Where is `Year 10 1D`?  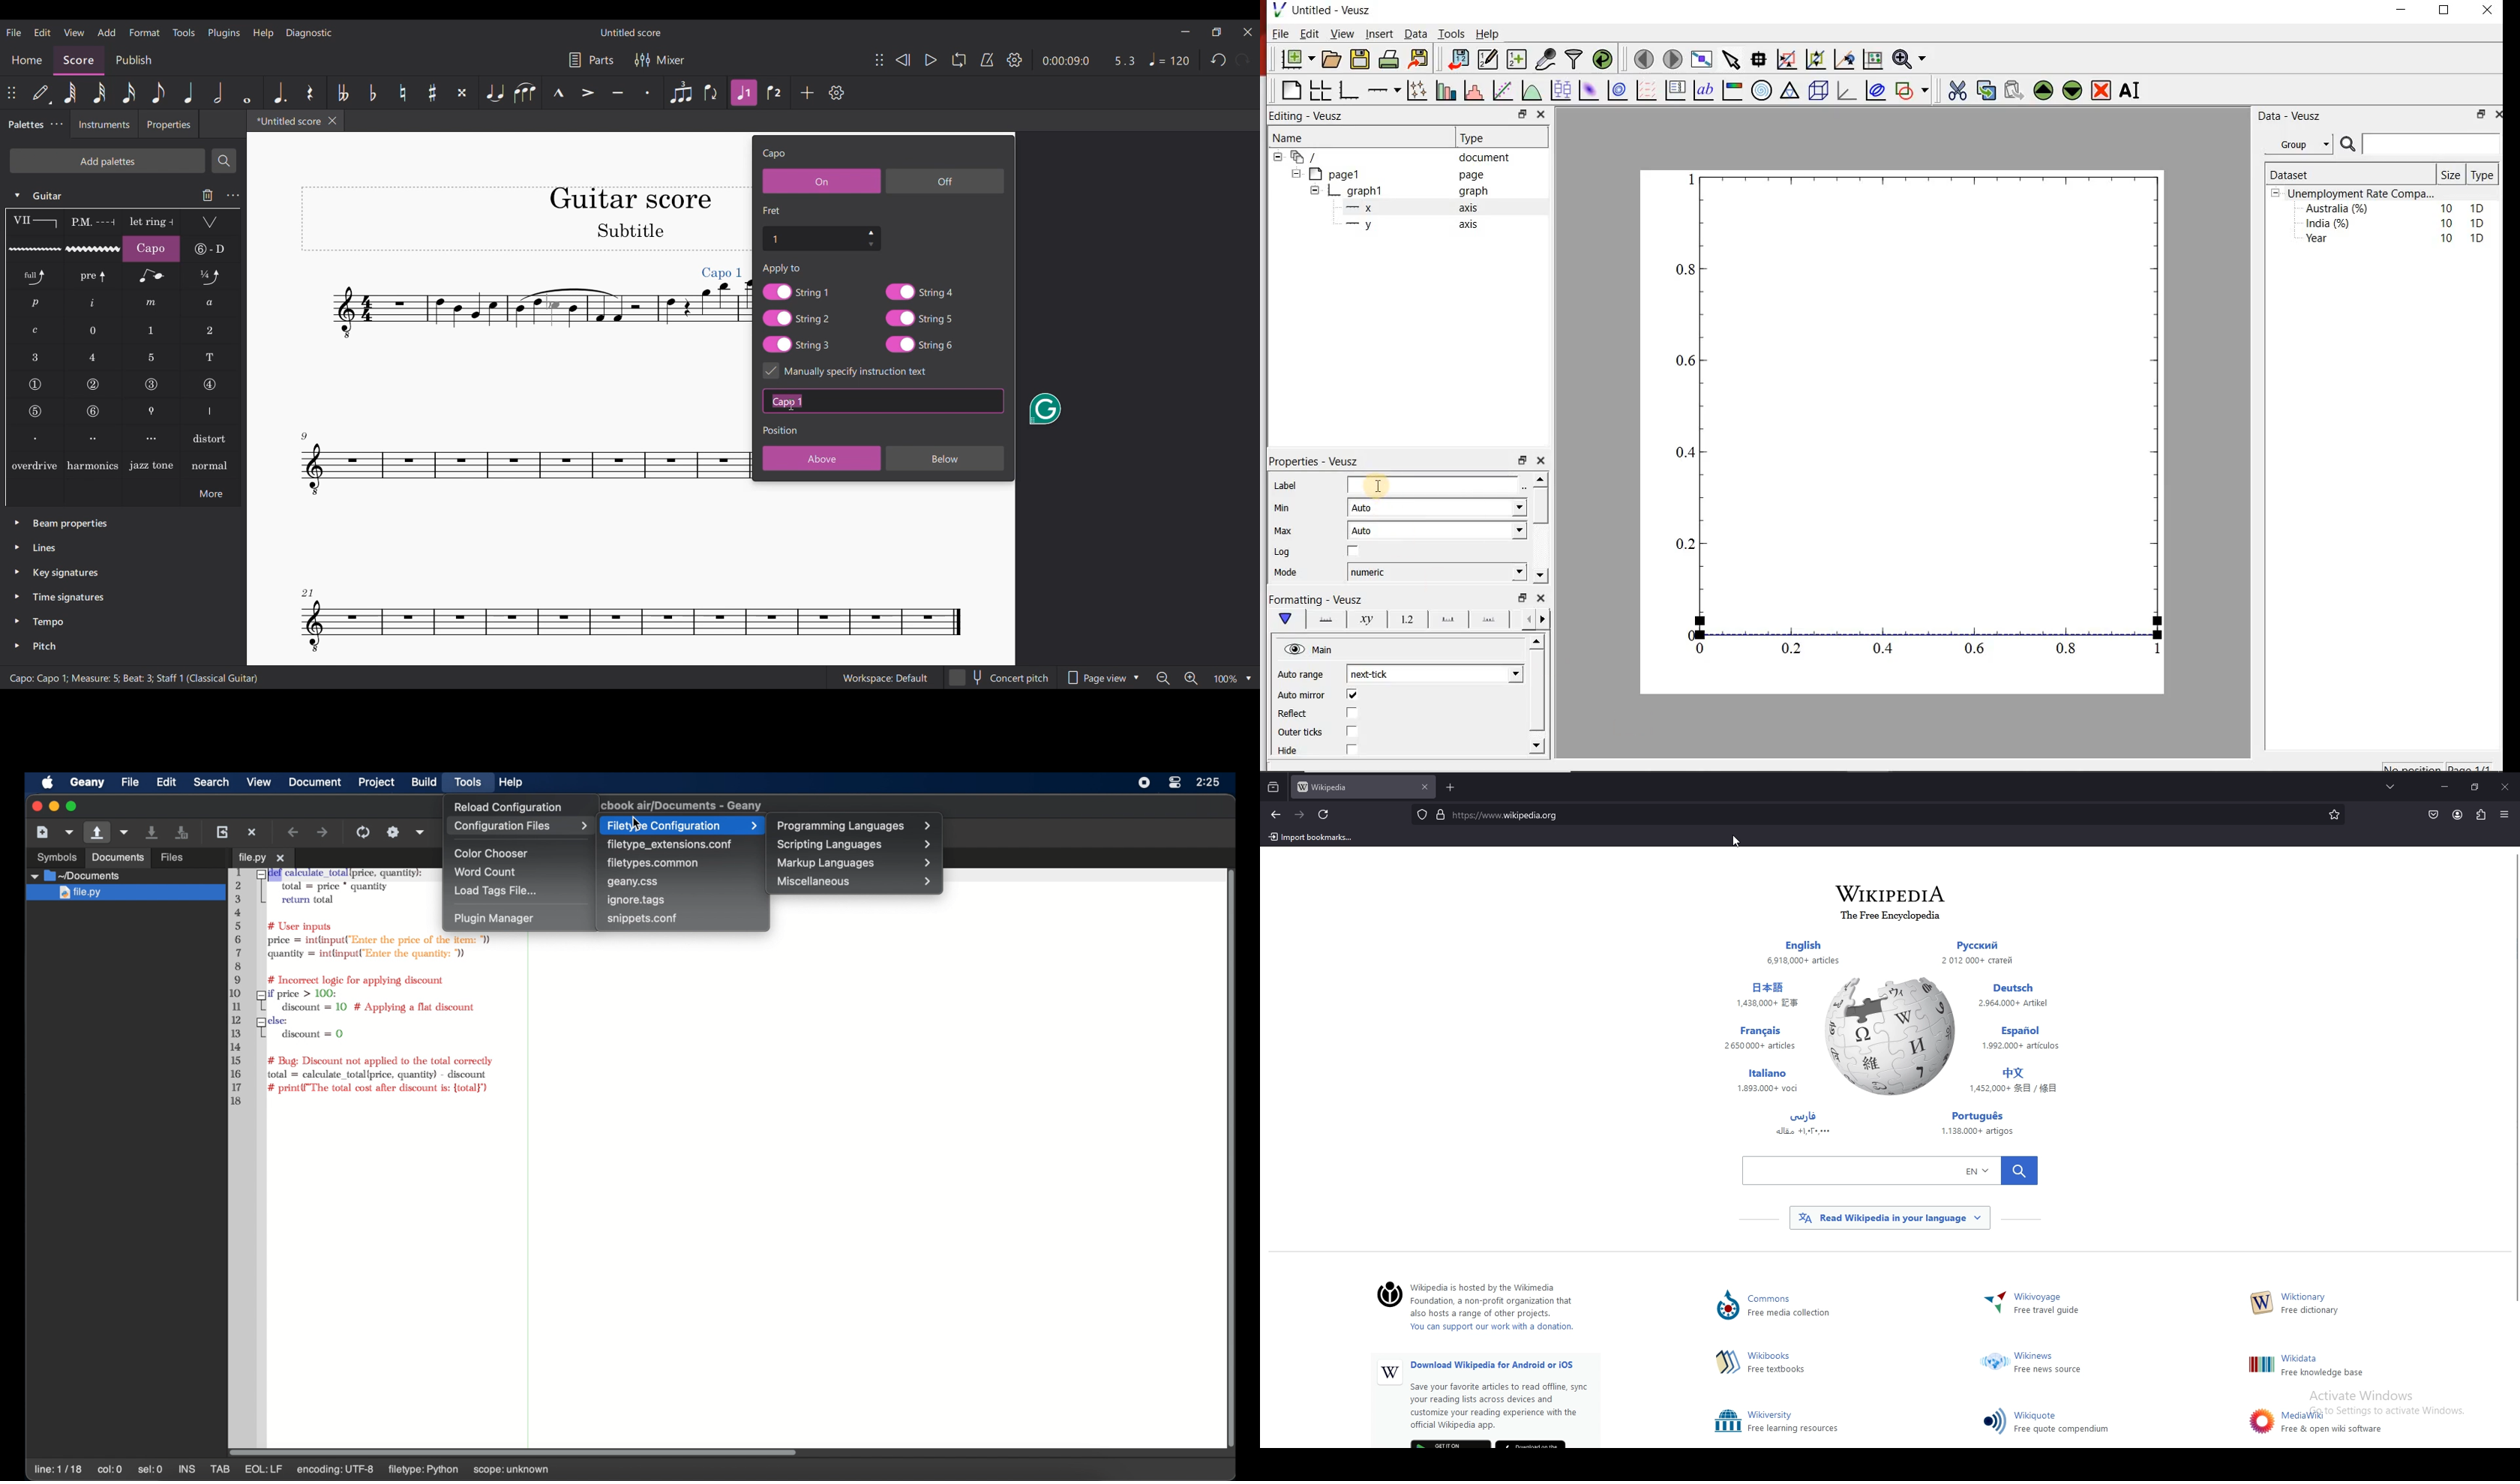
Year 10 1D is located at coordinates (2400, 240).